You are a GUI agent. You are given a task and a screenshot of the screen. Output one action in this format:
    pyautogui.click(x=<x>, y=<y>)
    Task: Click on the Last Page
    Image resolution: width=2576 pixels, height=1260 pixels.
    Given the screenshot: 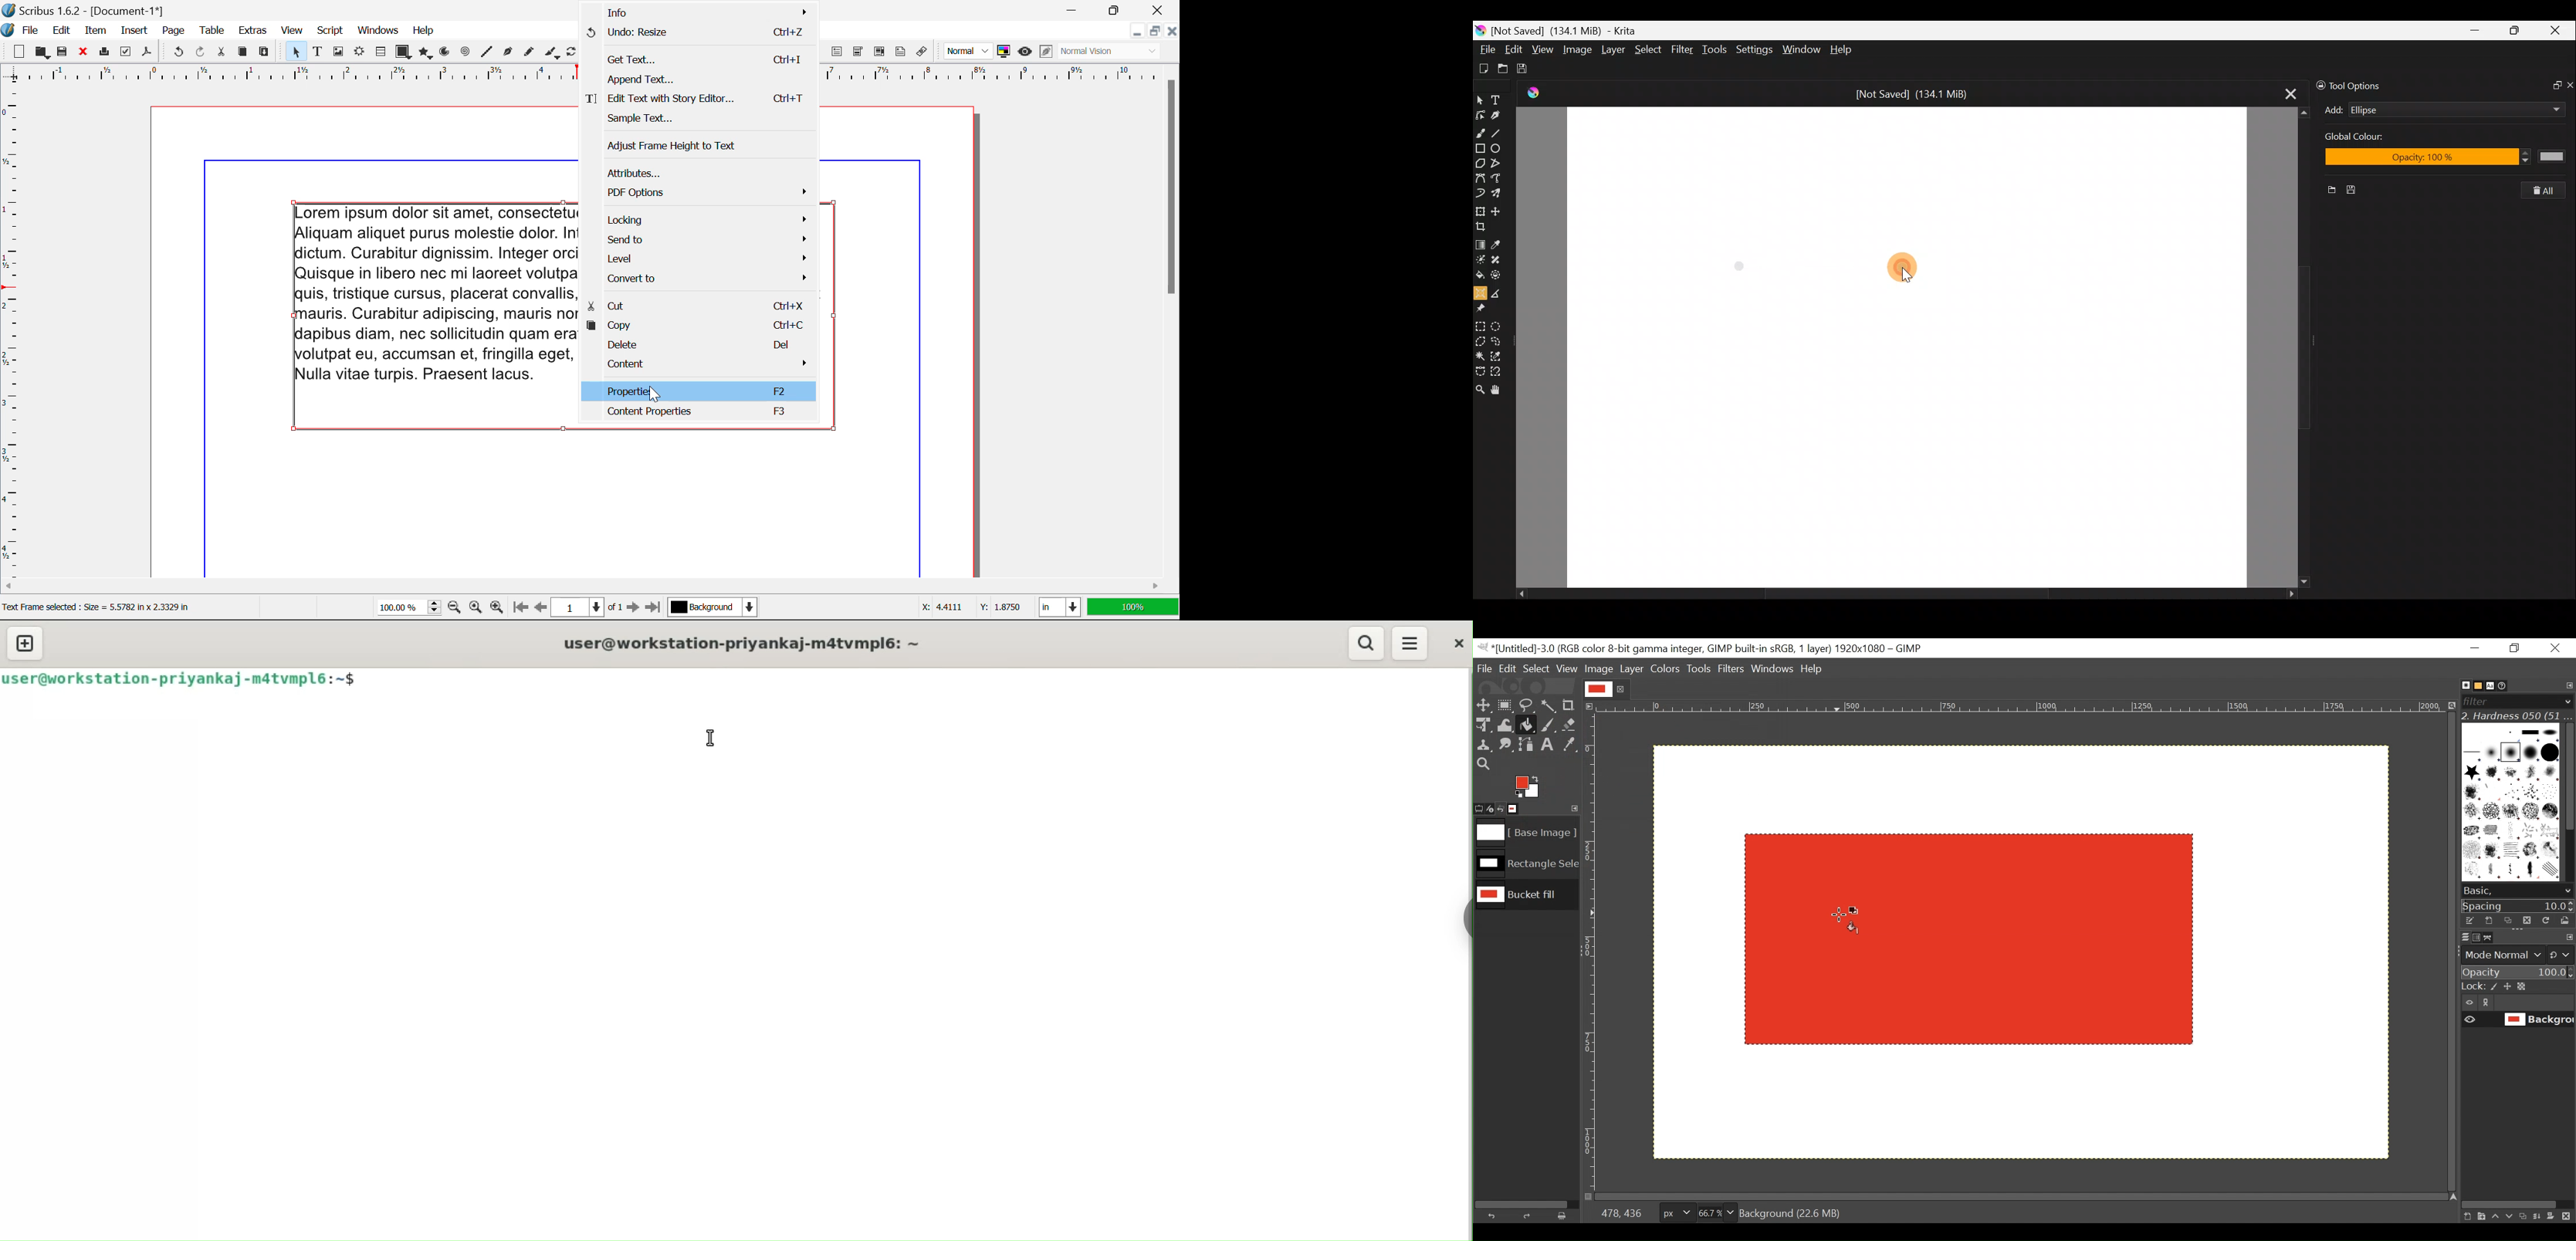 What is the action you would take?
    pyautogui.click(x=656, y=609)
    